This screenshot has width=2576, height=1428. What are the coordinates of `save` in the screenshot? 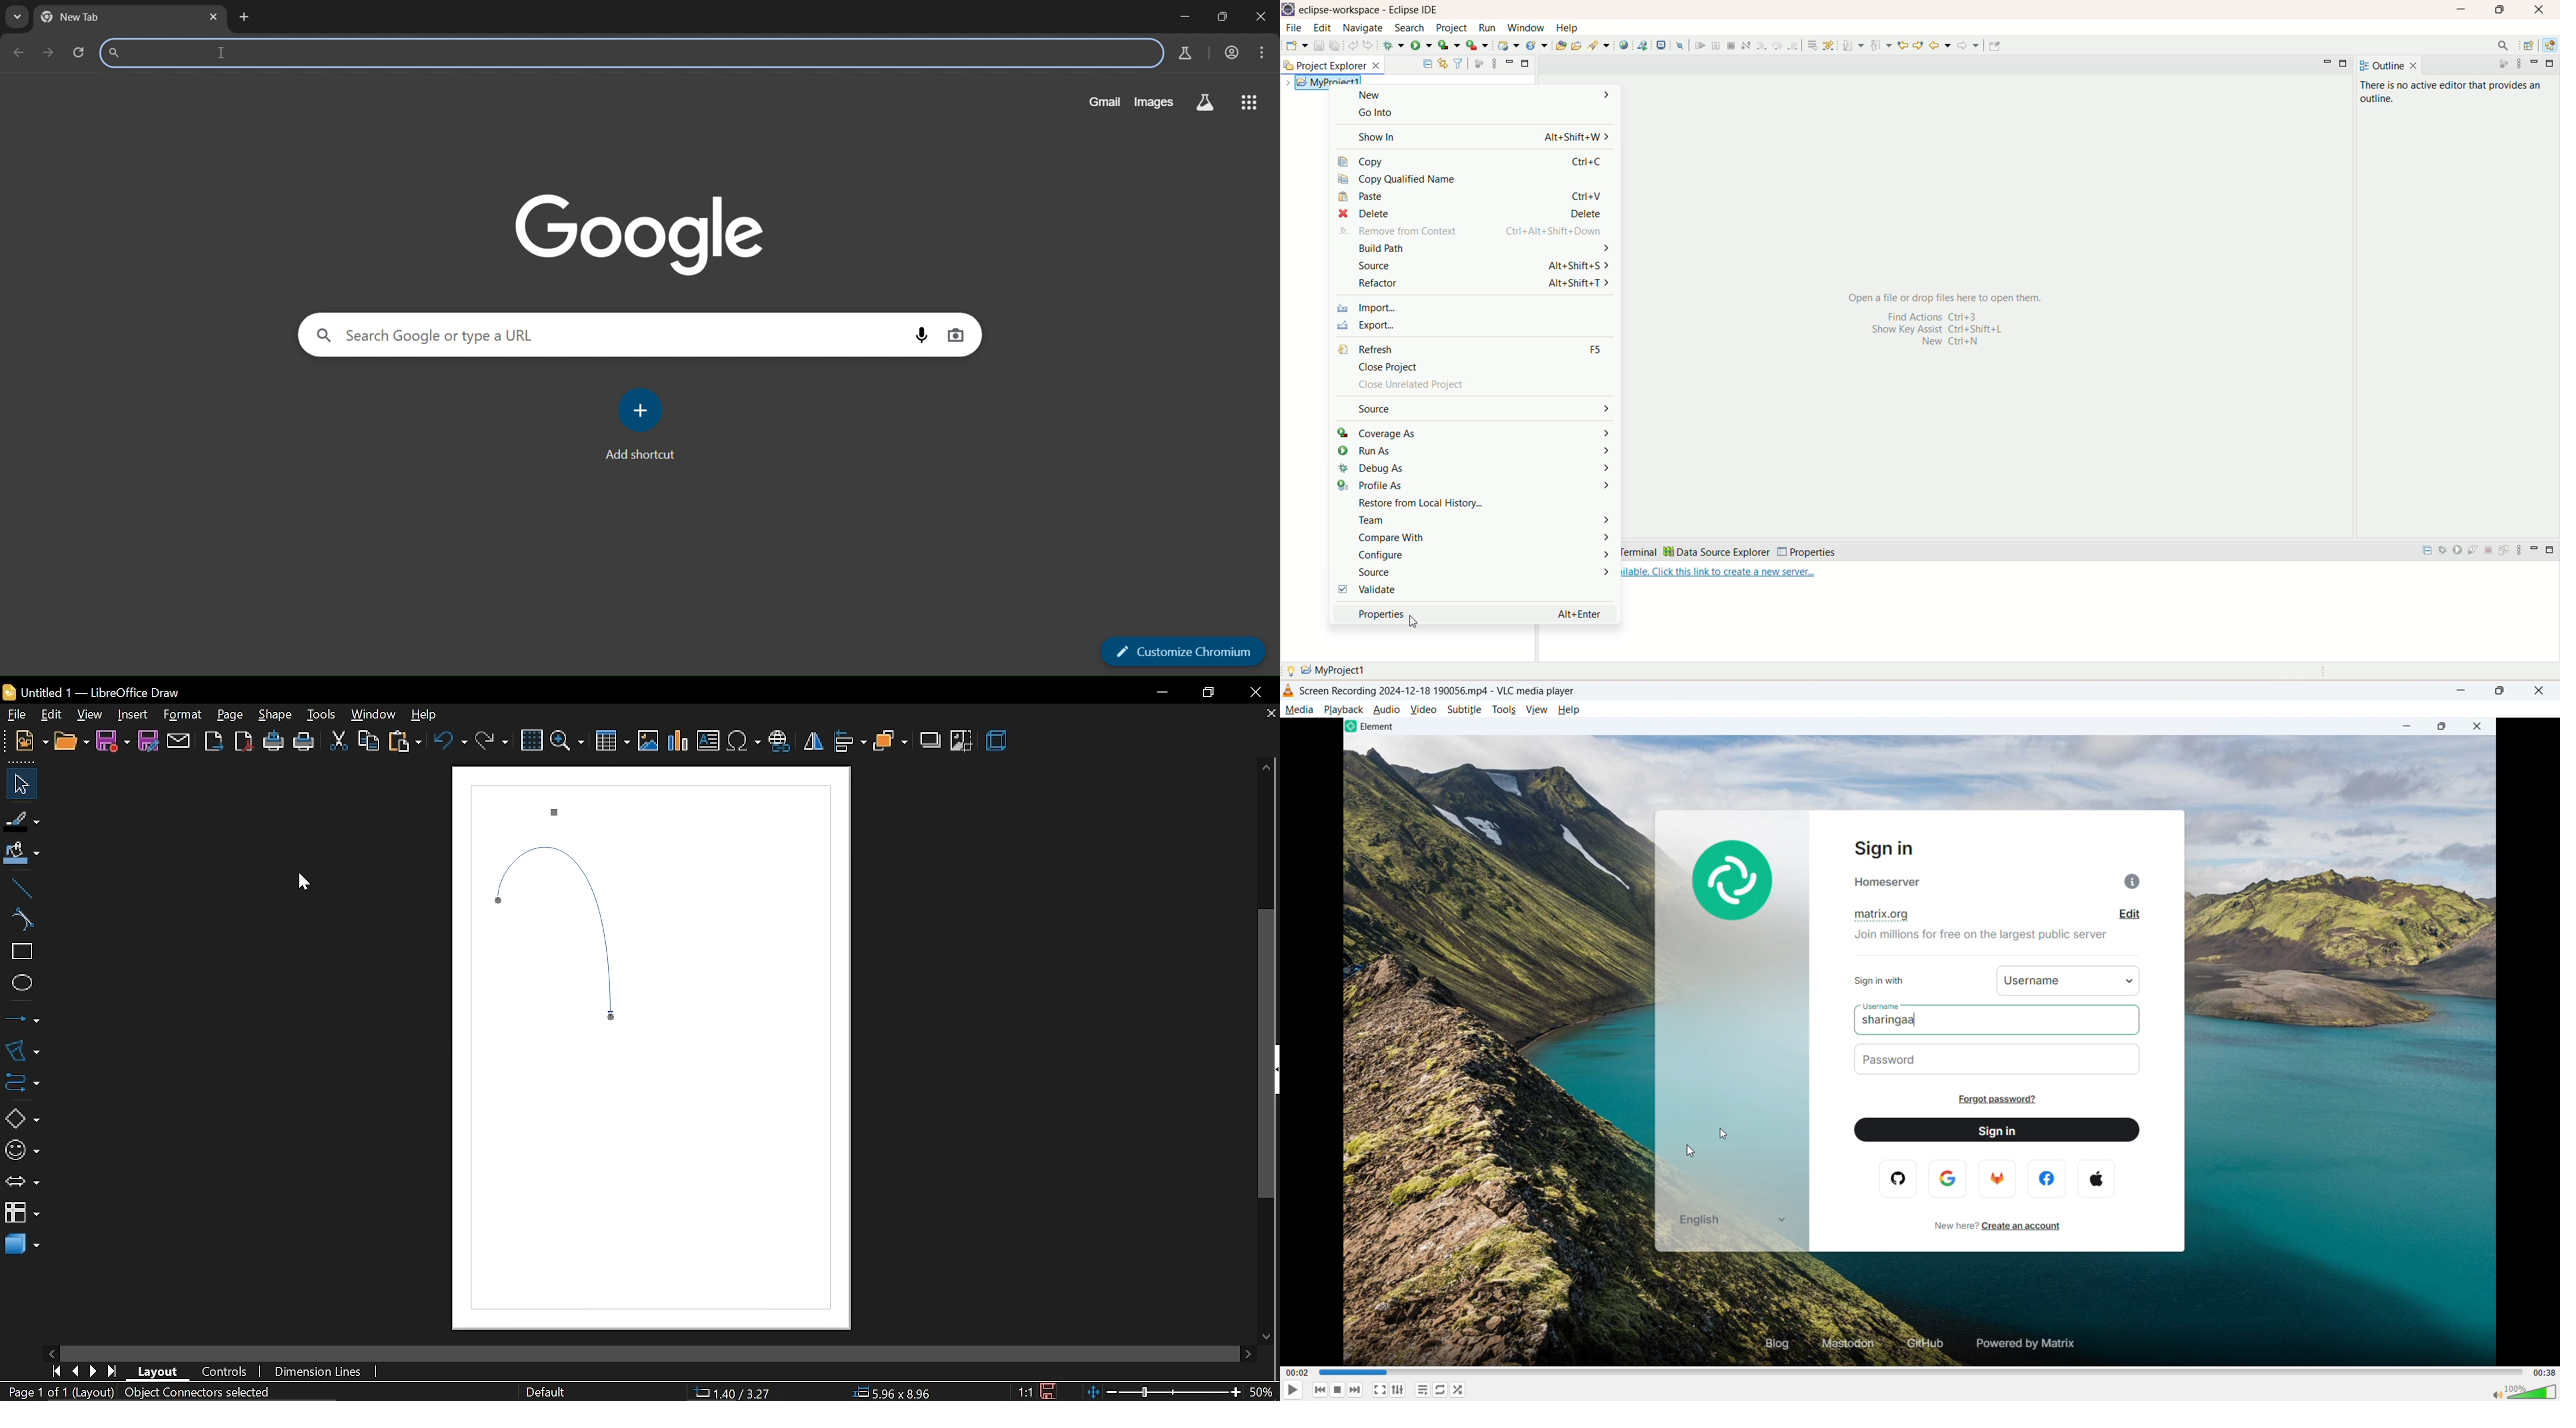 It's located at (1296, 46).